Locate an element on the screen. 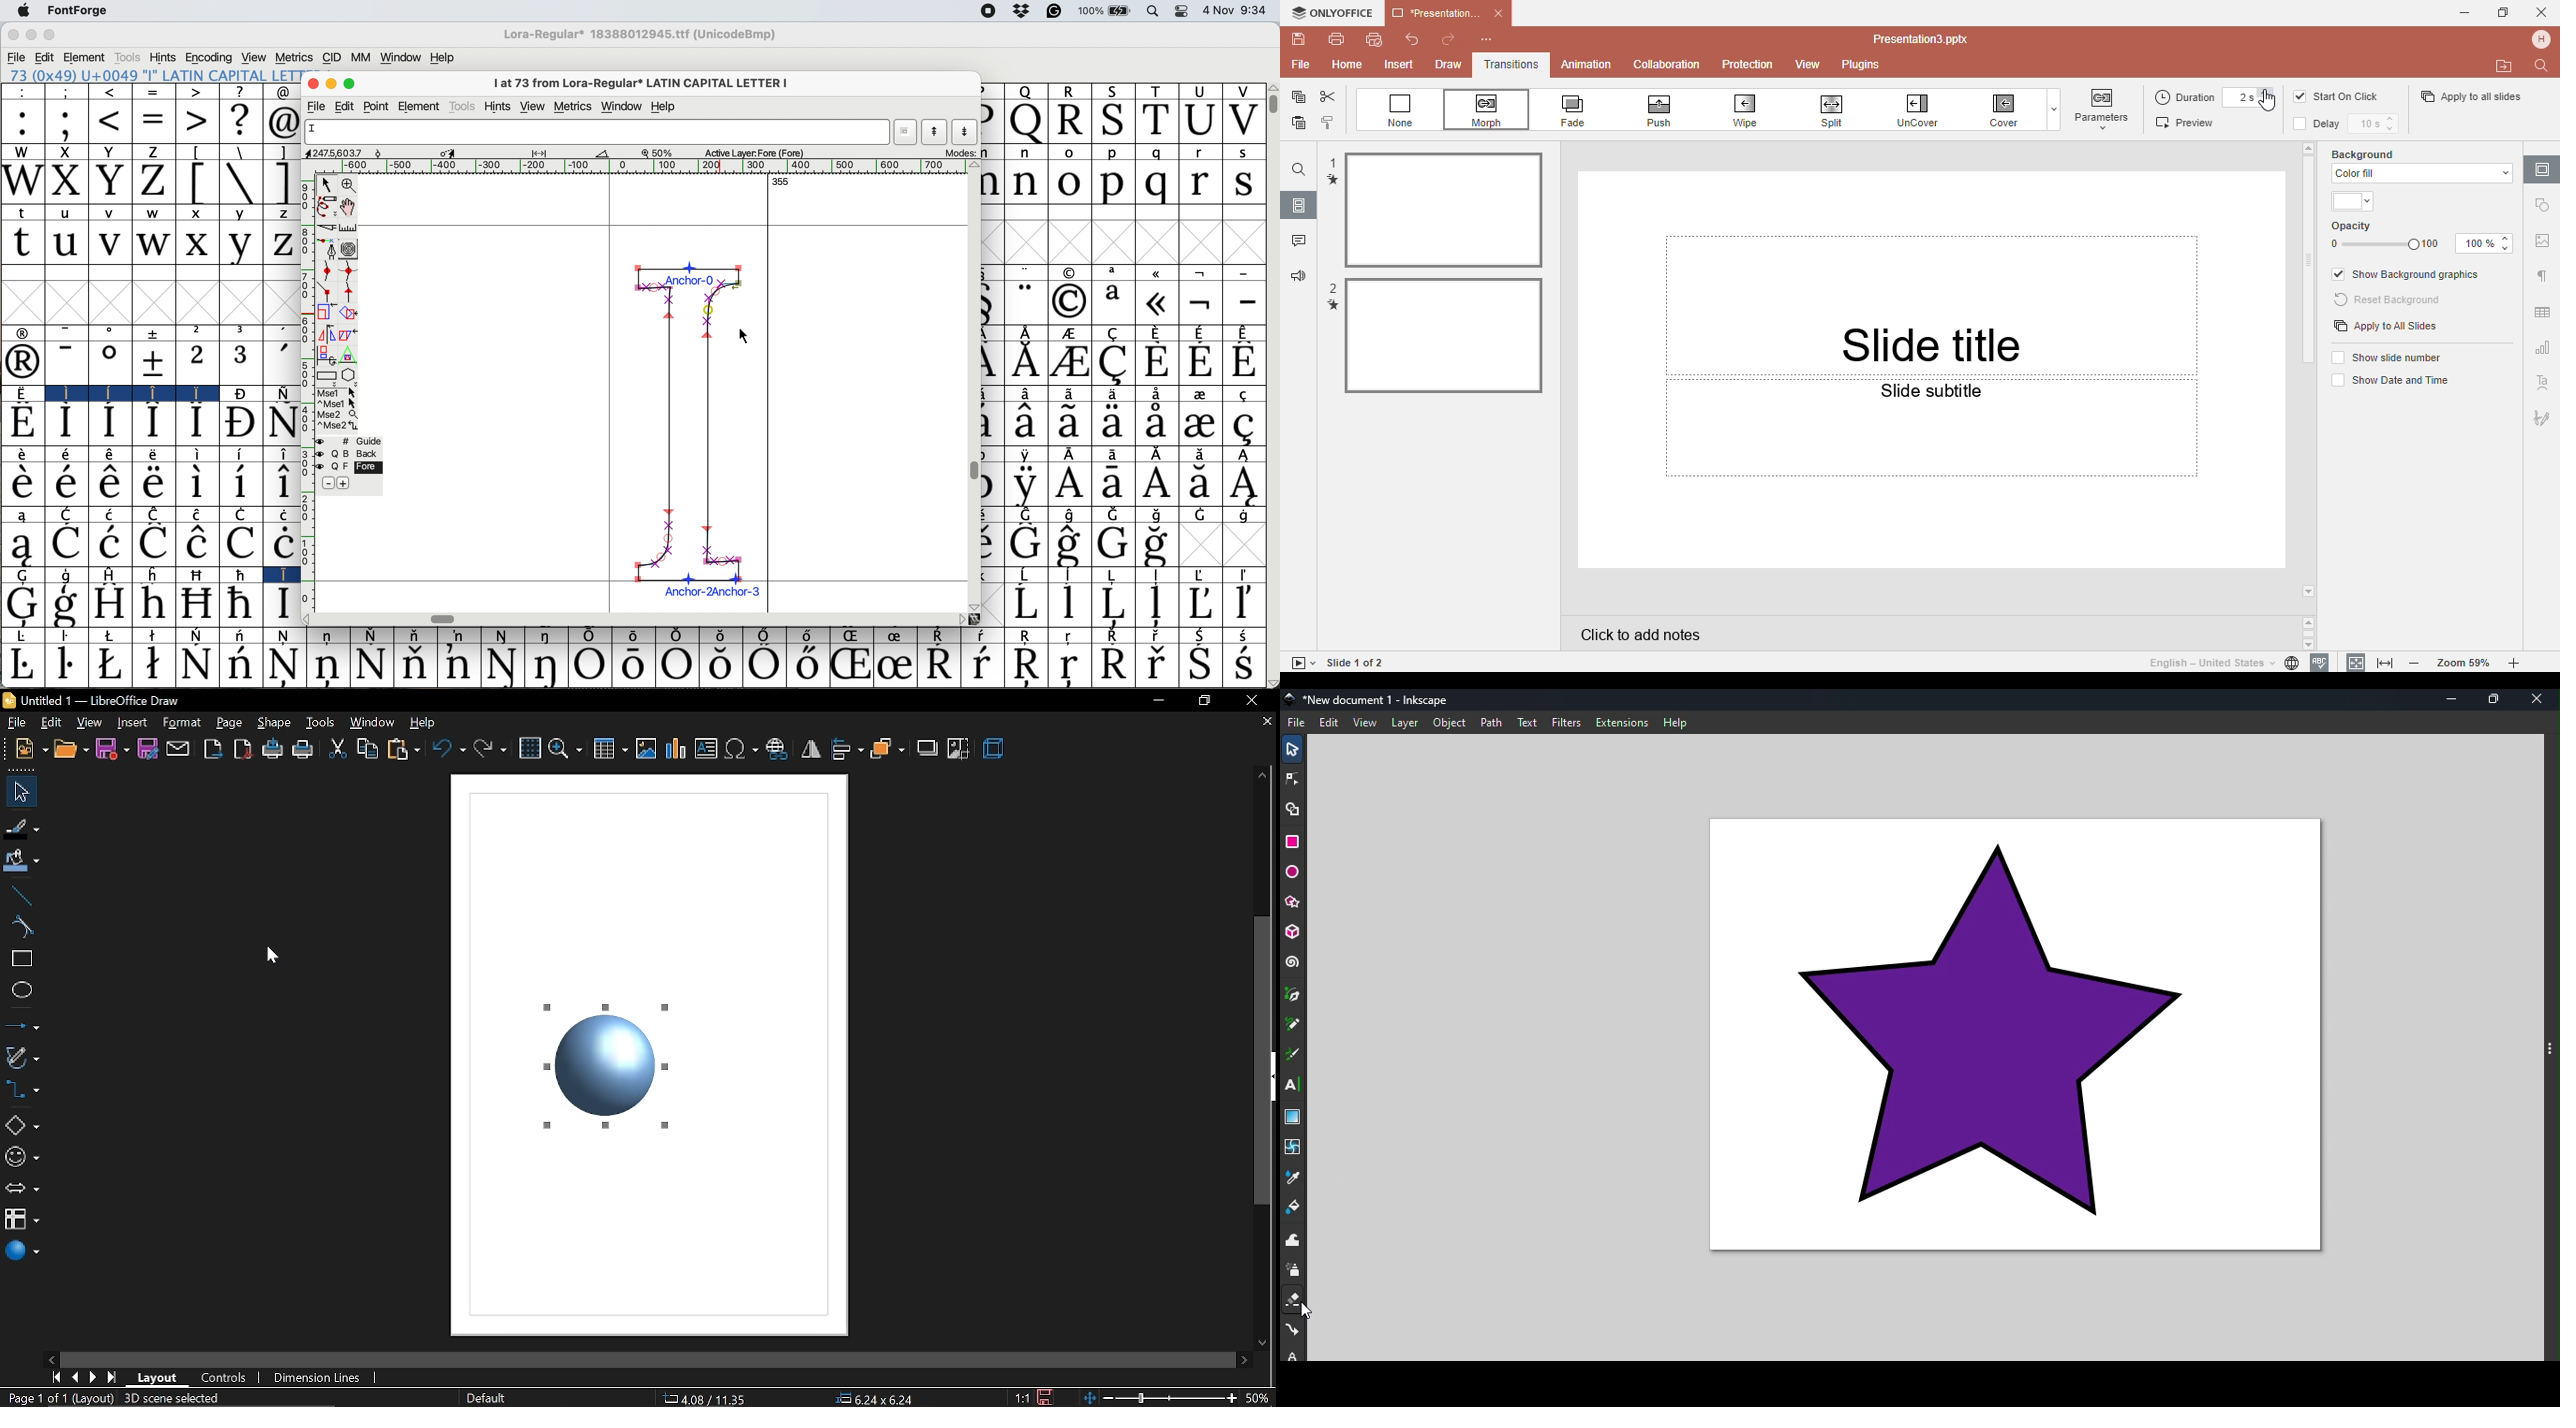  Comments is located at coordinates (1298, 243).